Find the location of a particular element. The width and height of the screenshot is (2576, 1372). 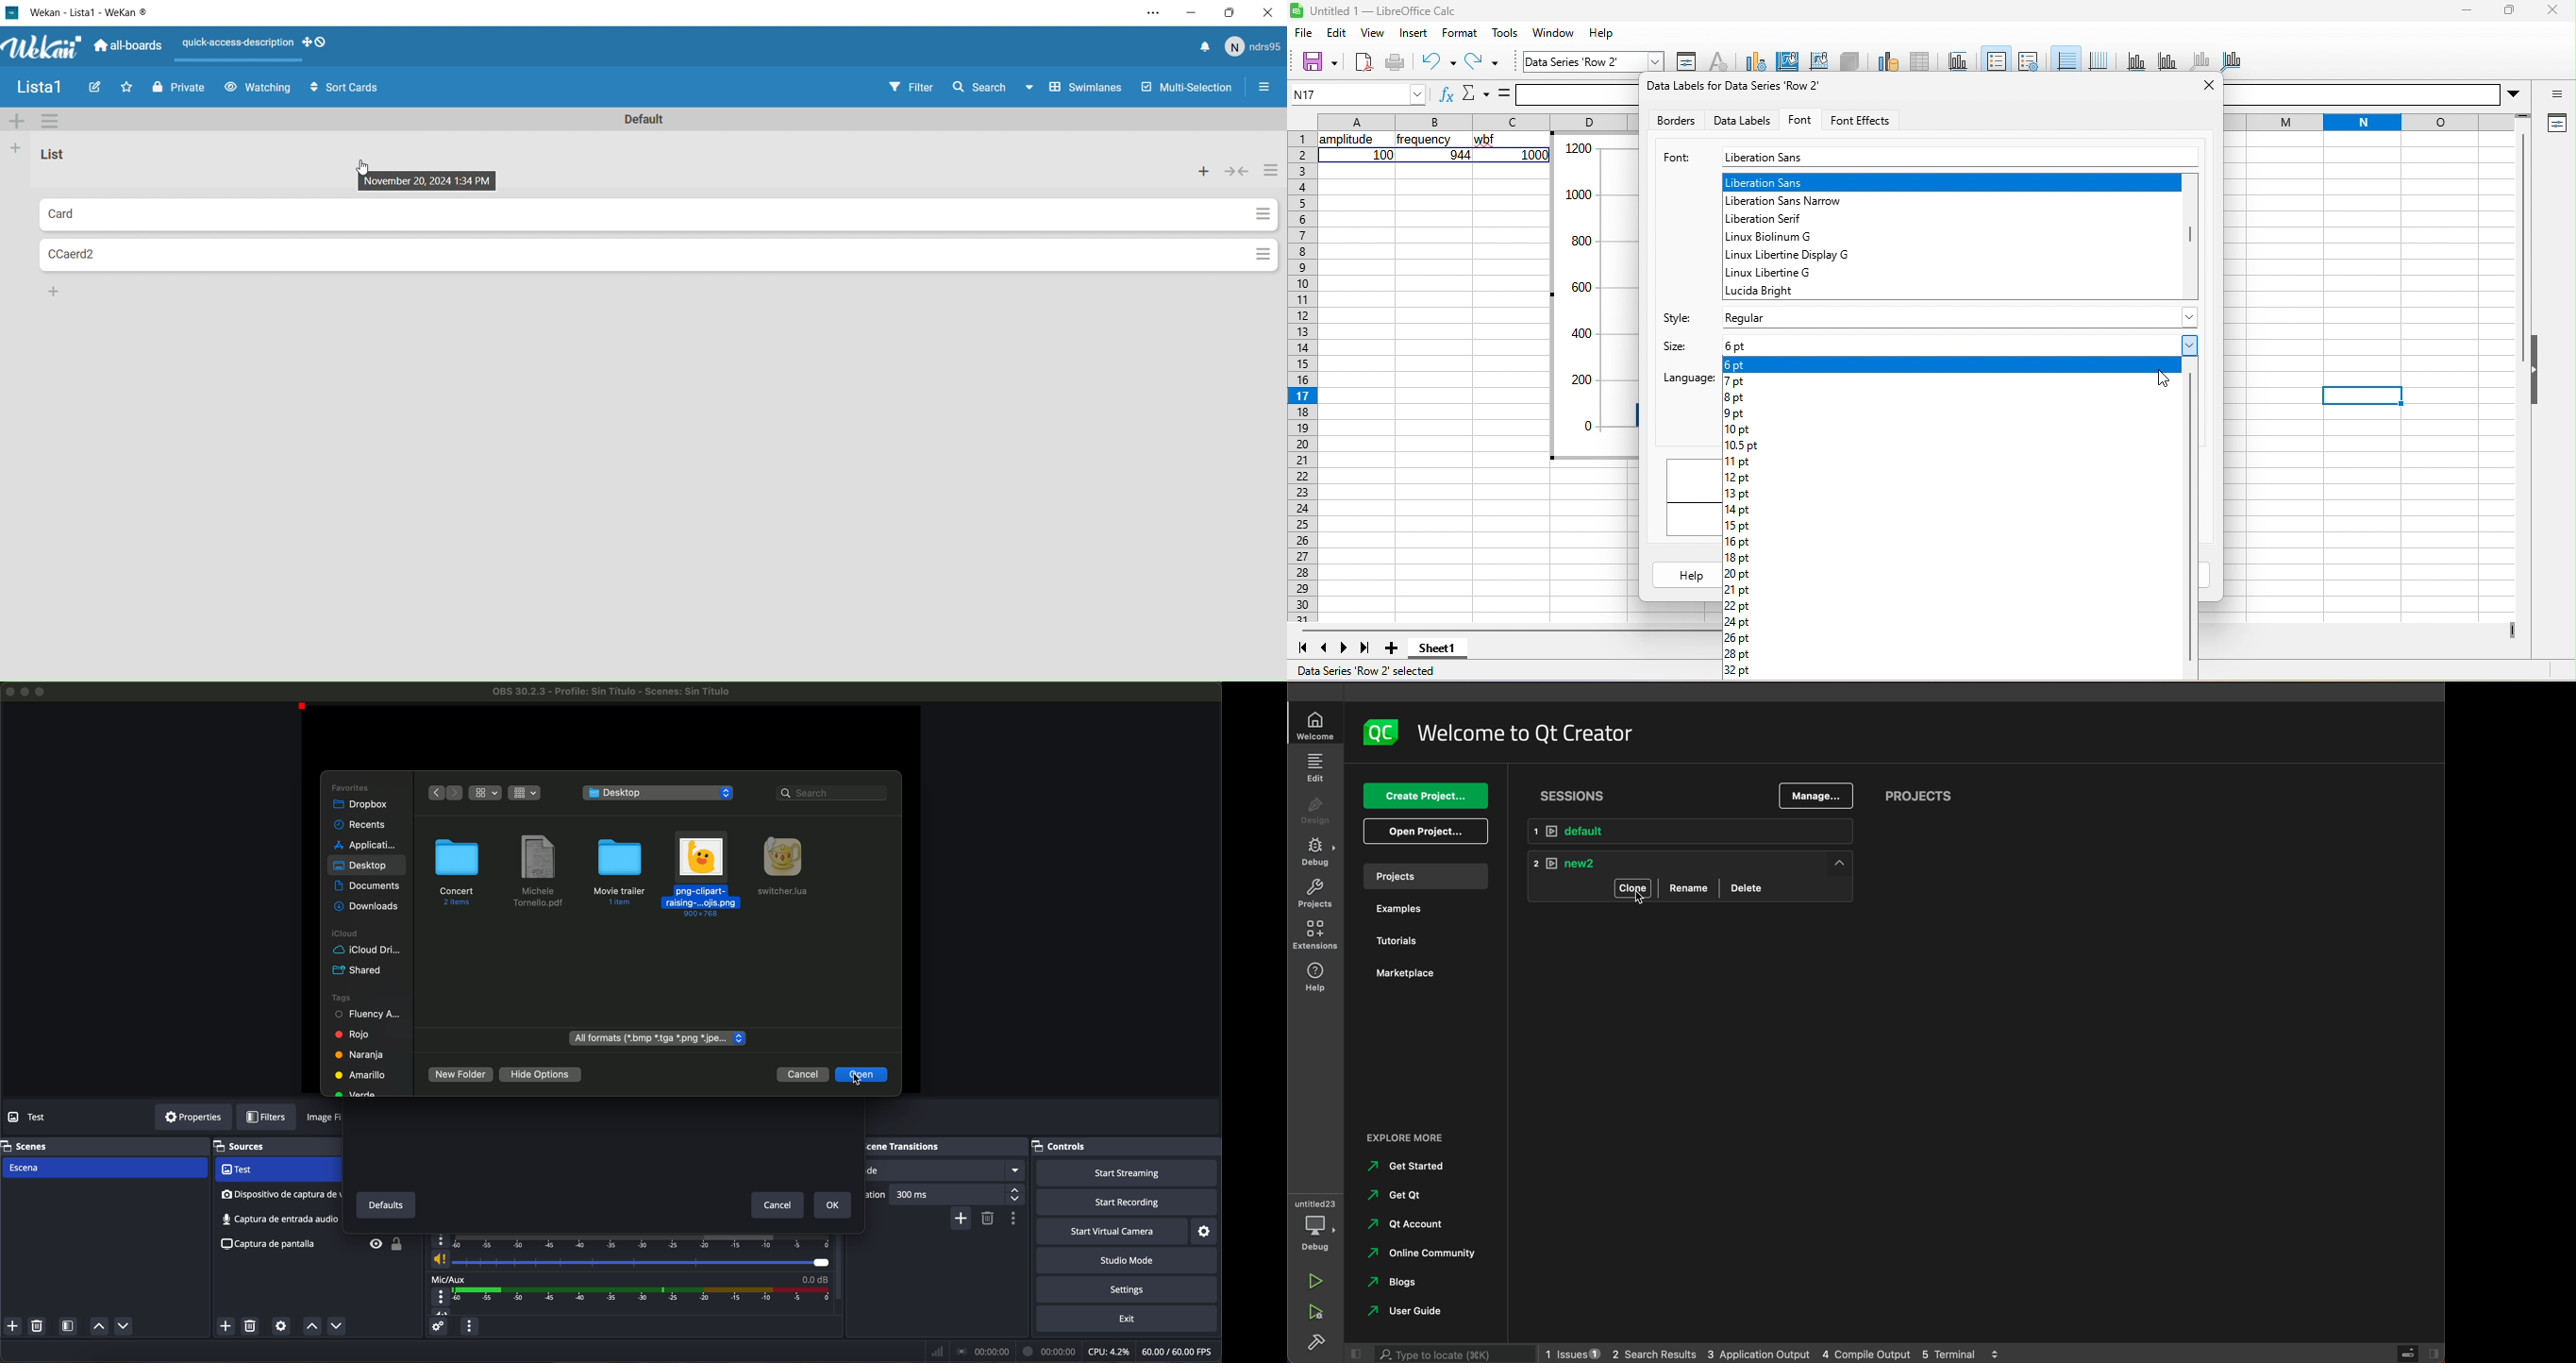

move source down is located at coordinates (334, 1327).